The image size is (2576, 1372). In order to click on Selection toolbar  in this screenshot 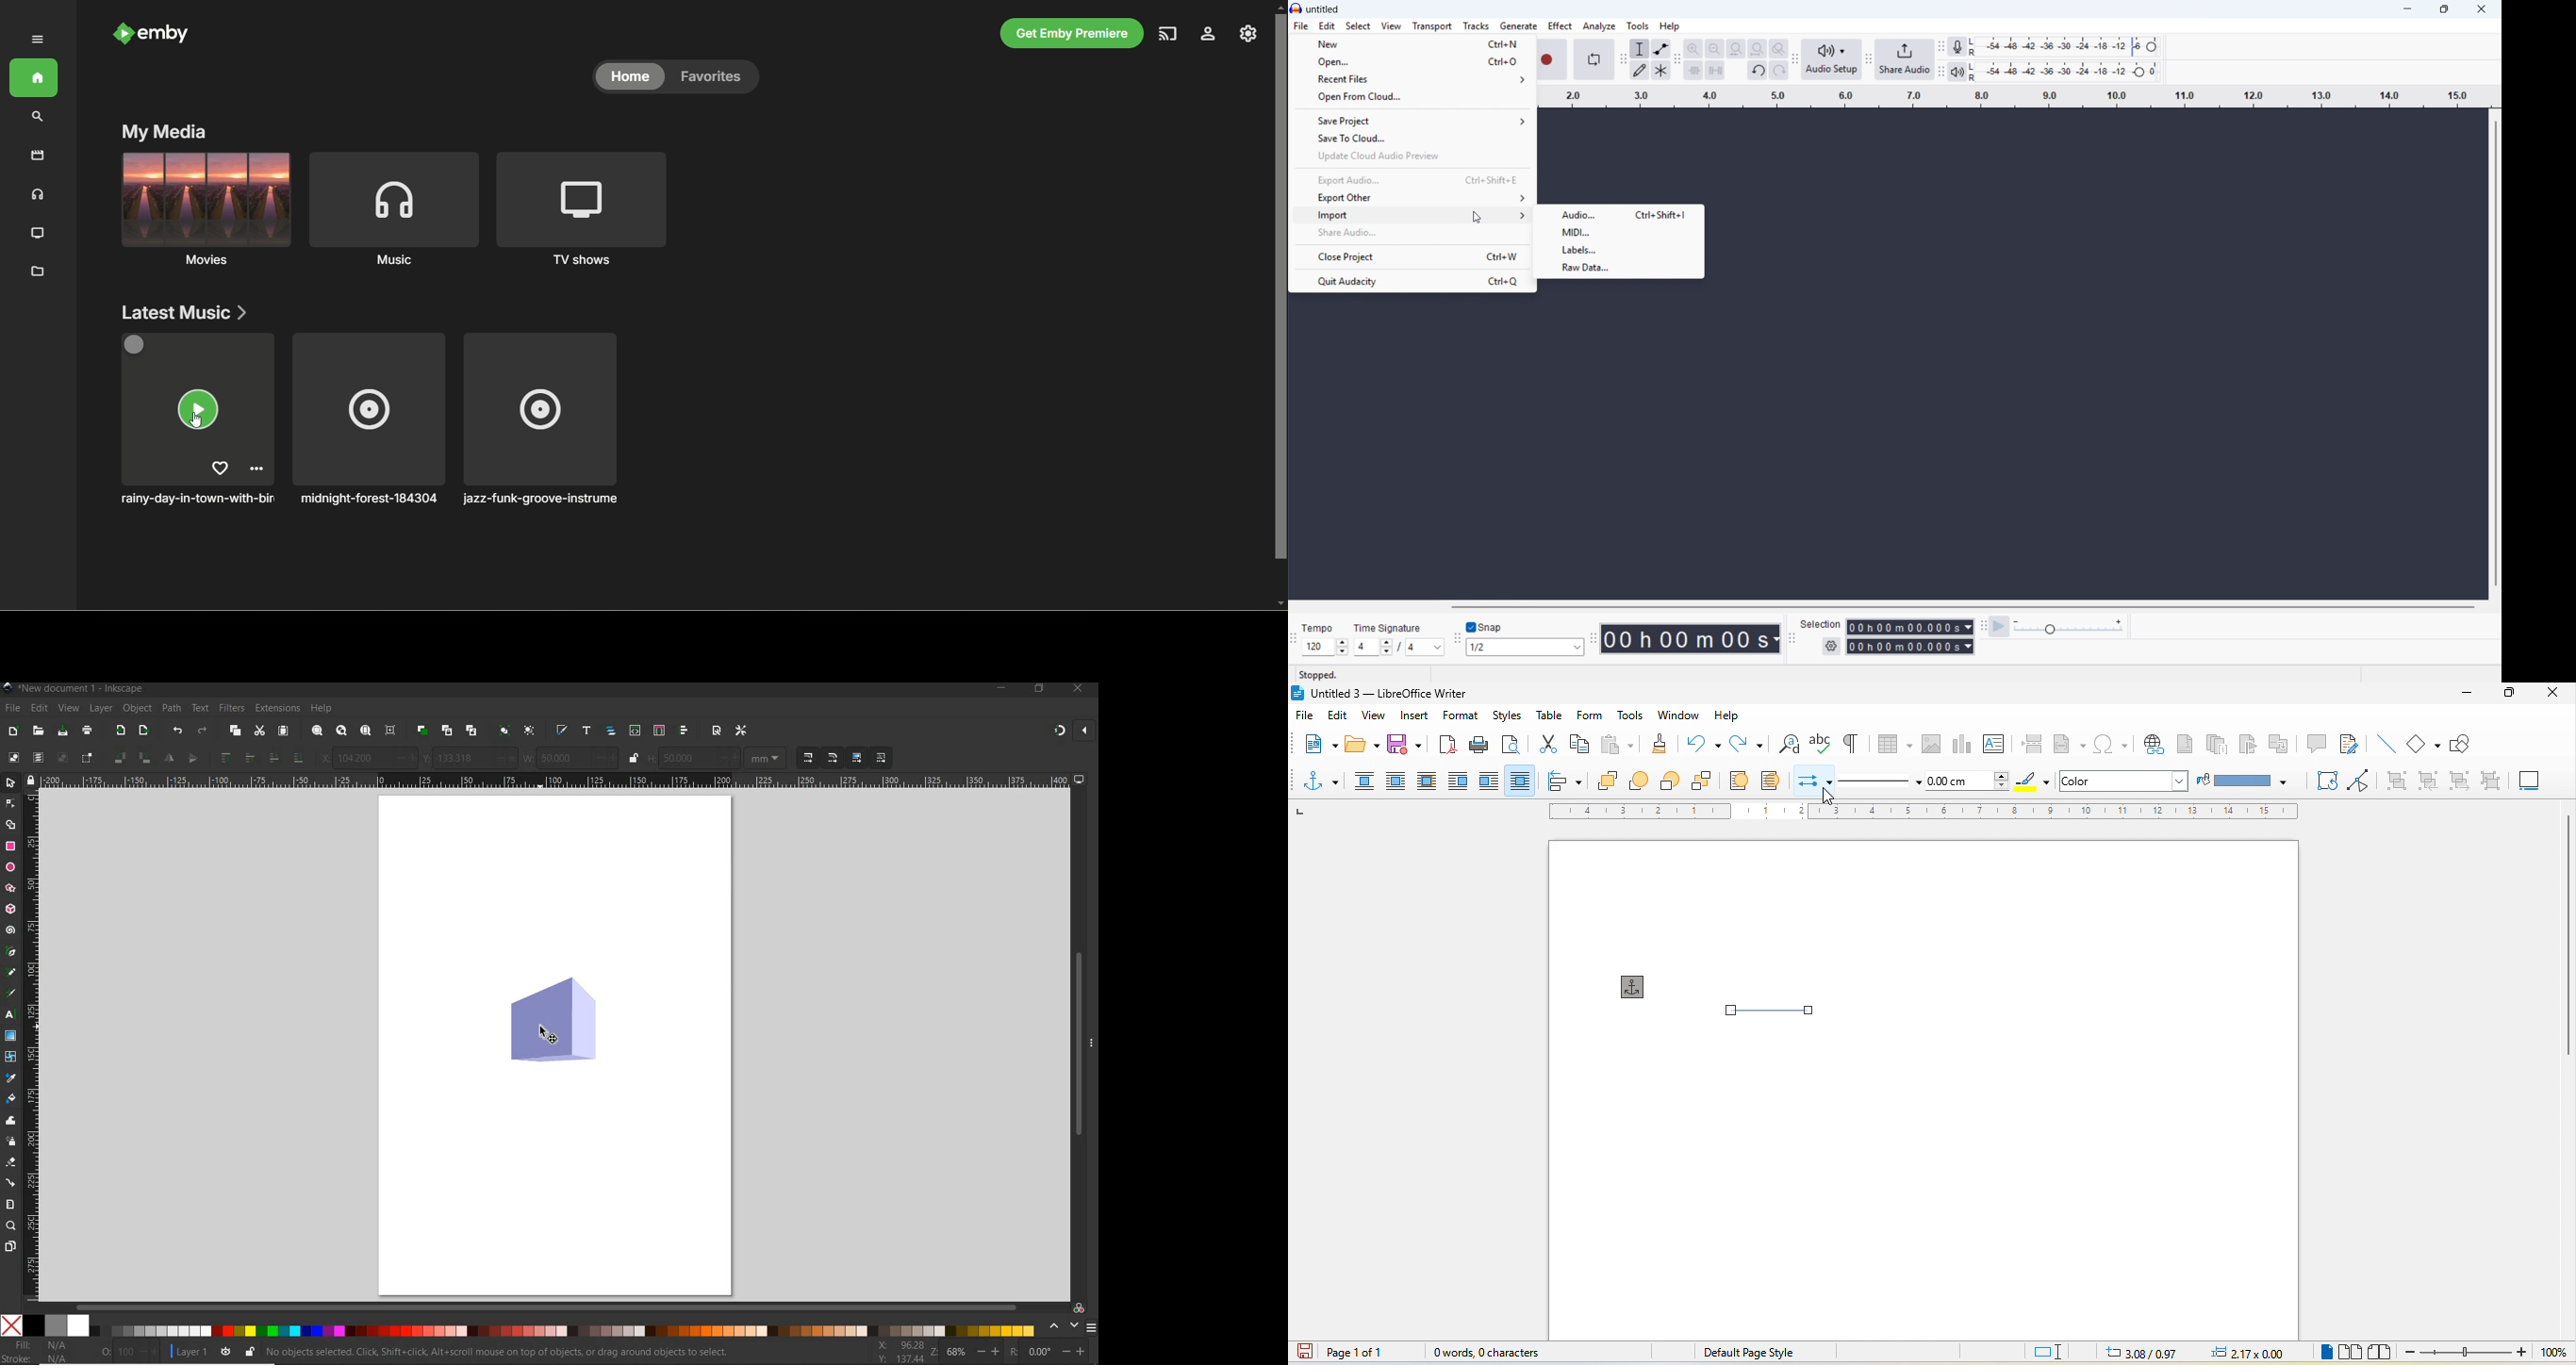, I will do `click(1791, 638)`.